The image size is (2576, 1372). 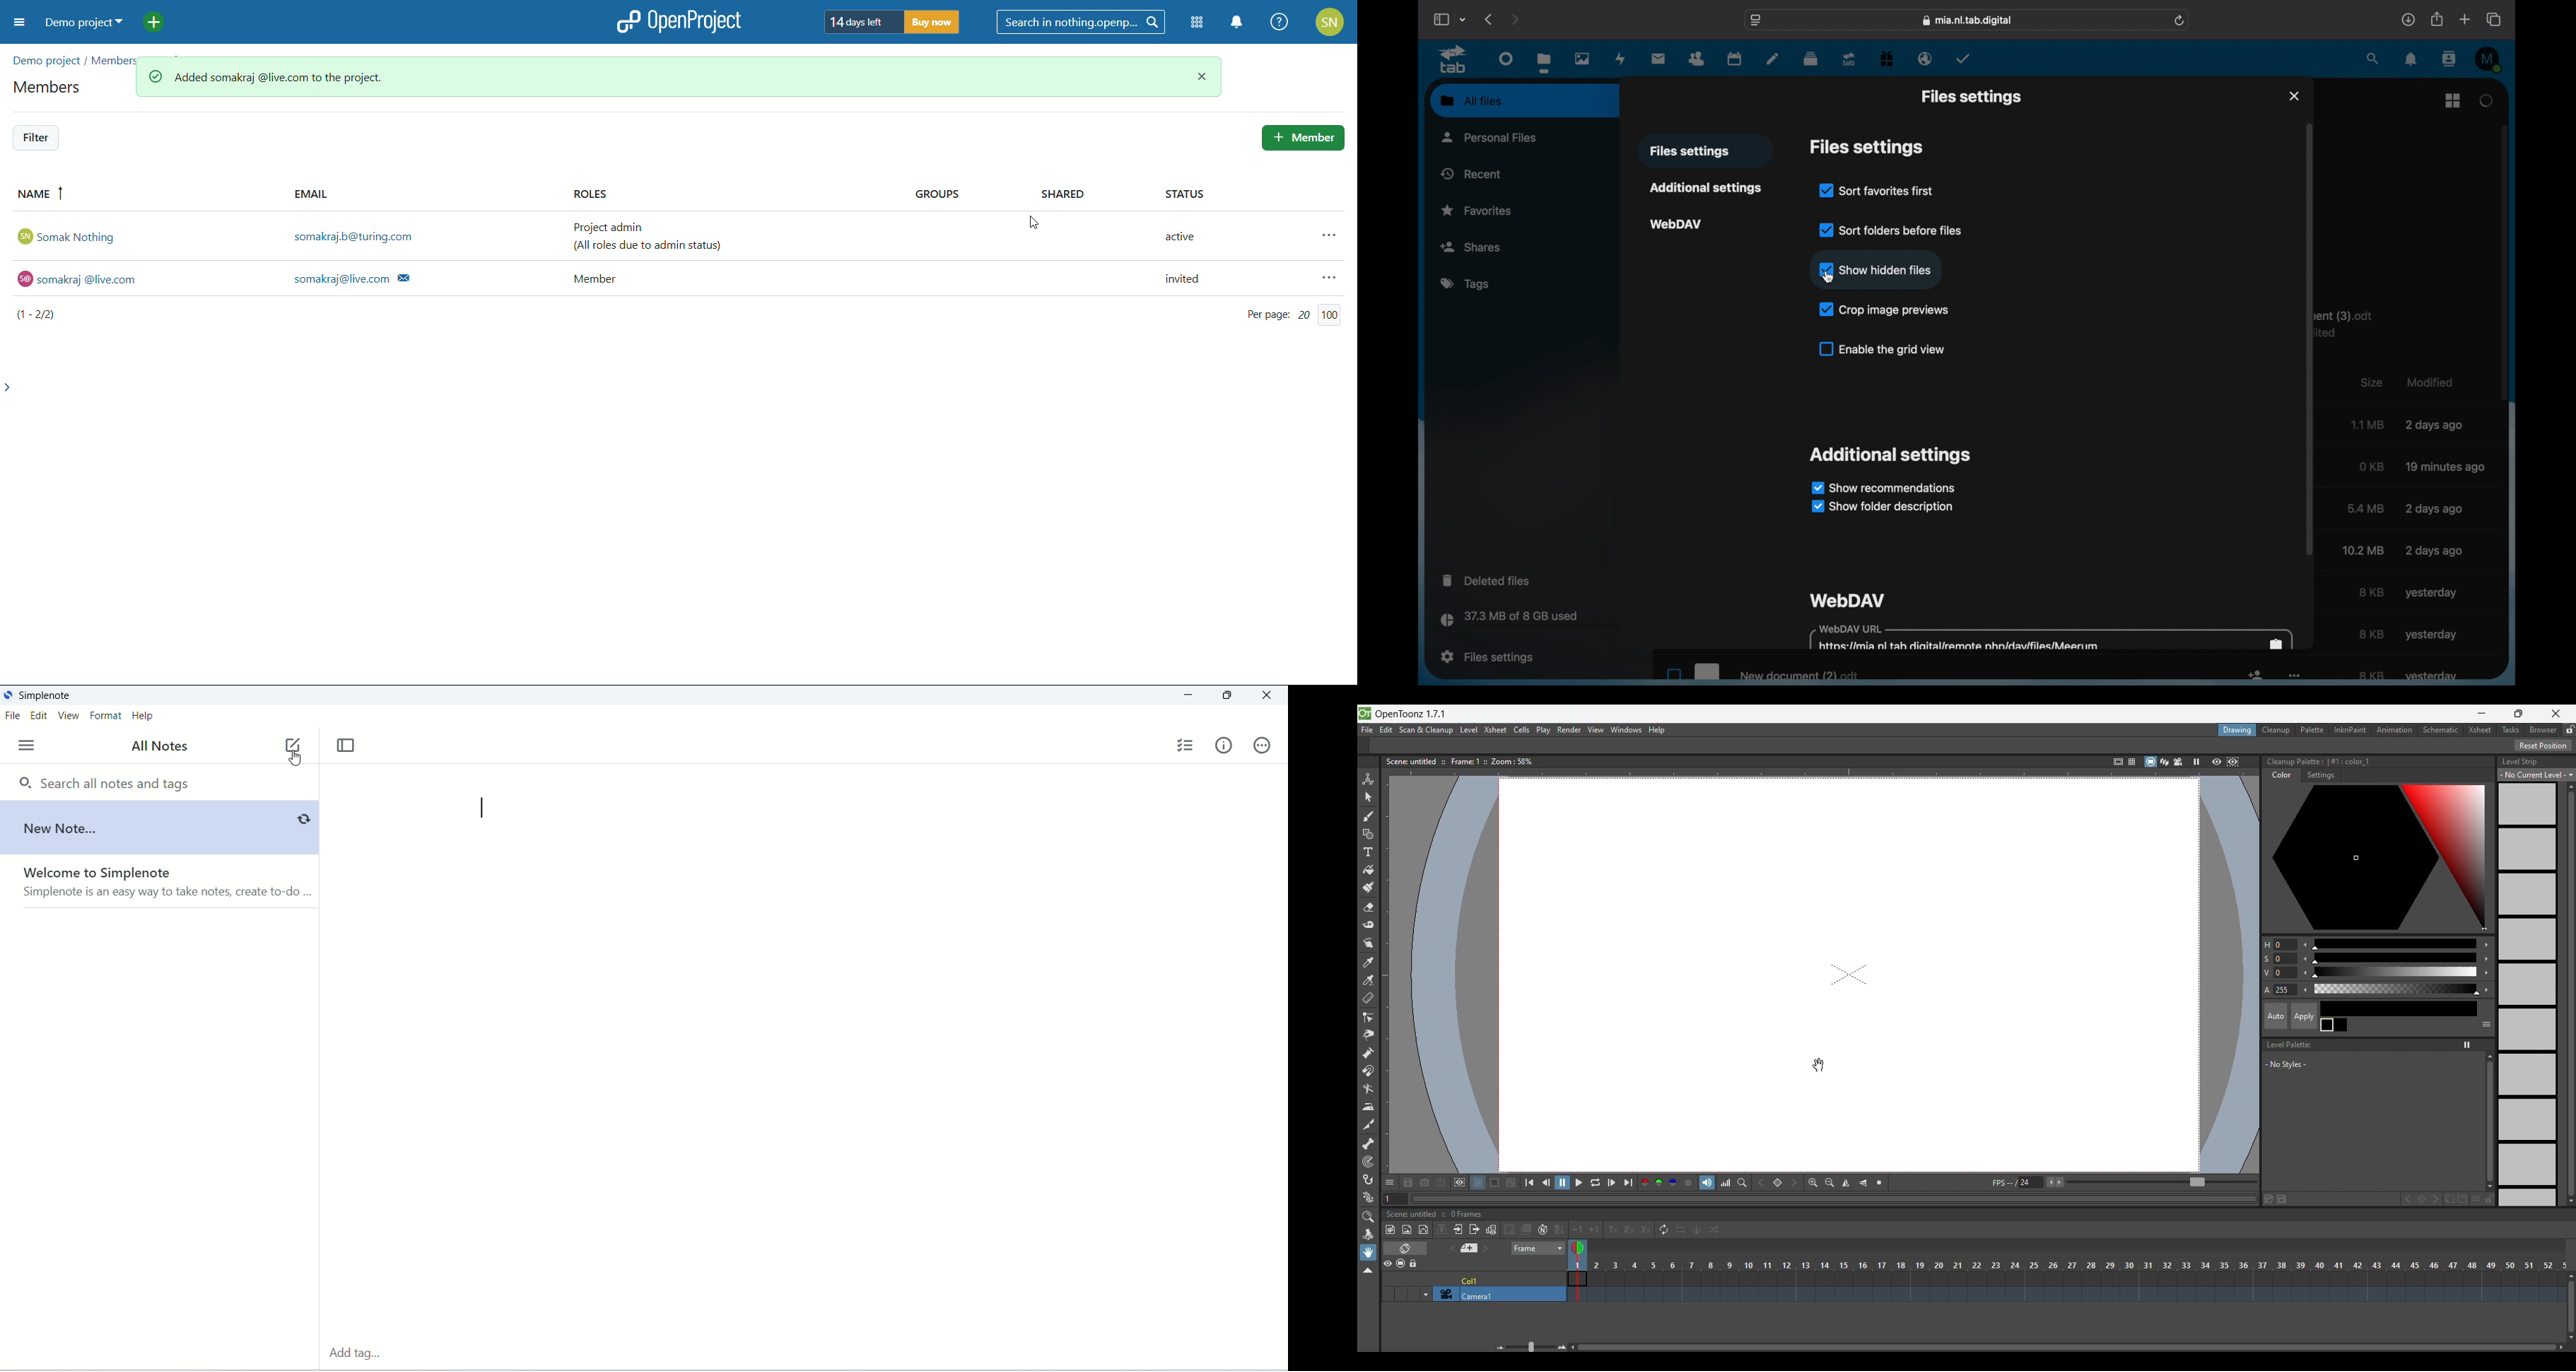 What do you see at coordinates (1538, 621) in the screenshot?
I see `storage` at bounding box center [1538, 621].